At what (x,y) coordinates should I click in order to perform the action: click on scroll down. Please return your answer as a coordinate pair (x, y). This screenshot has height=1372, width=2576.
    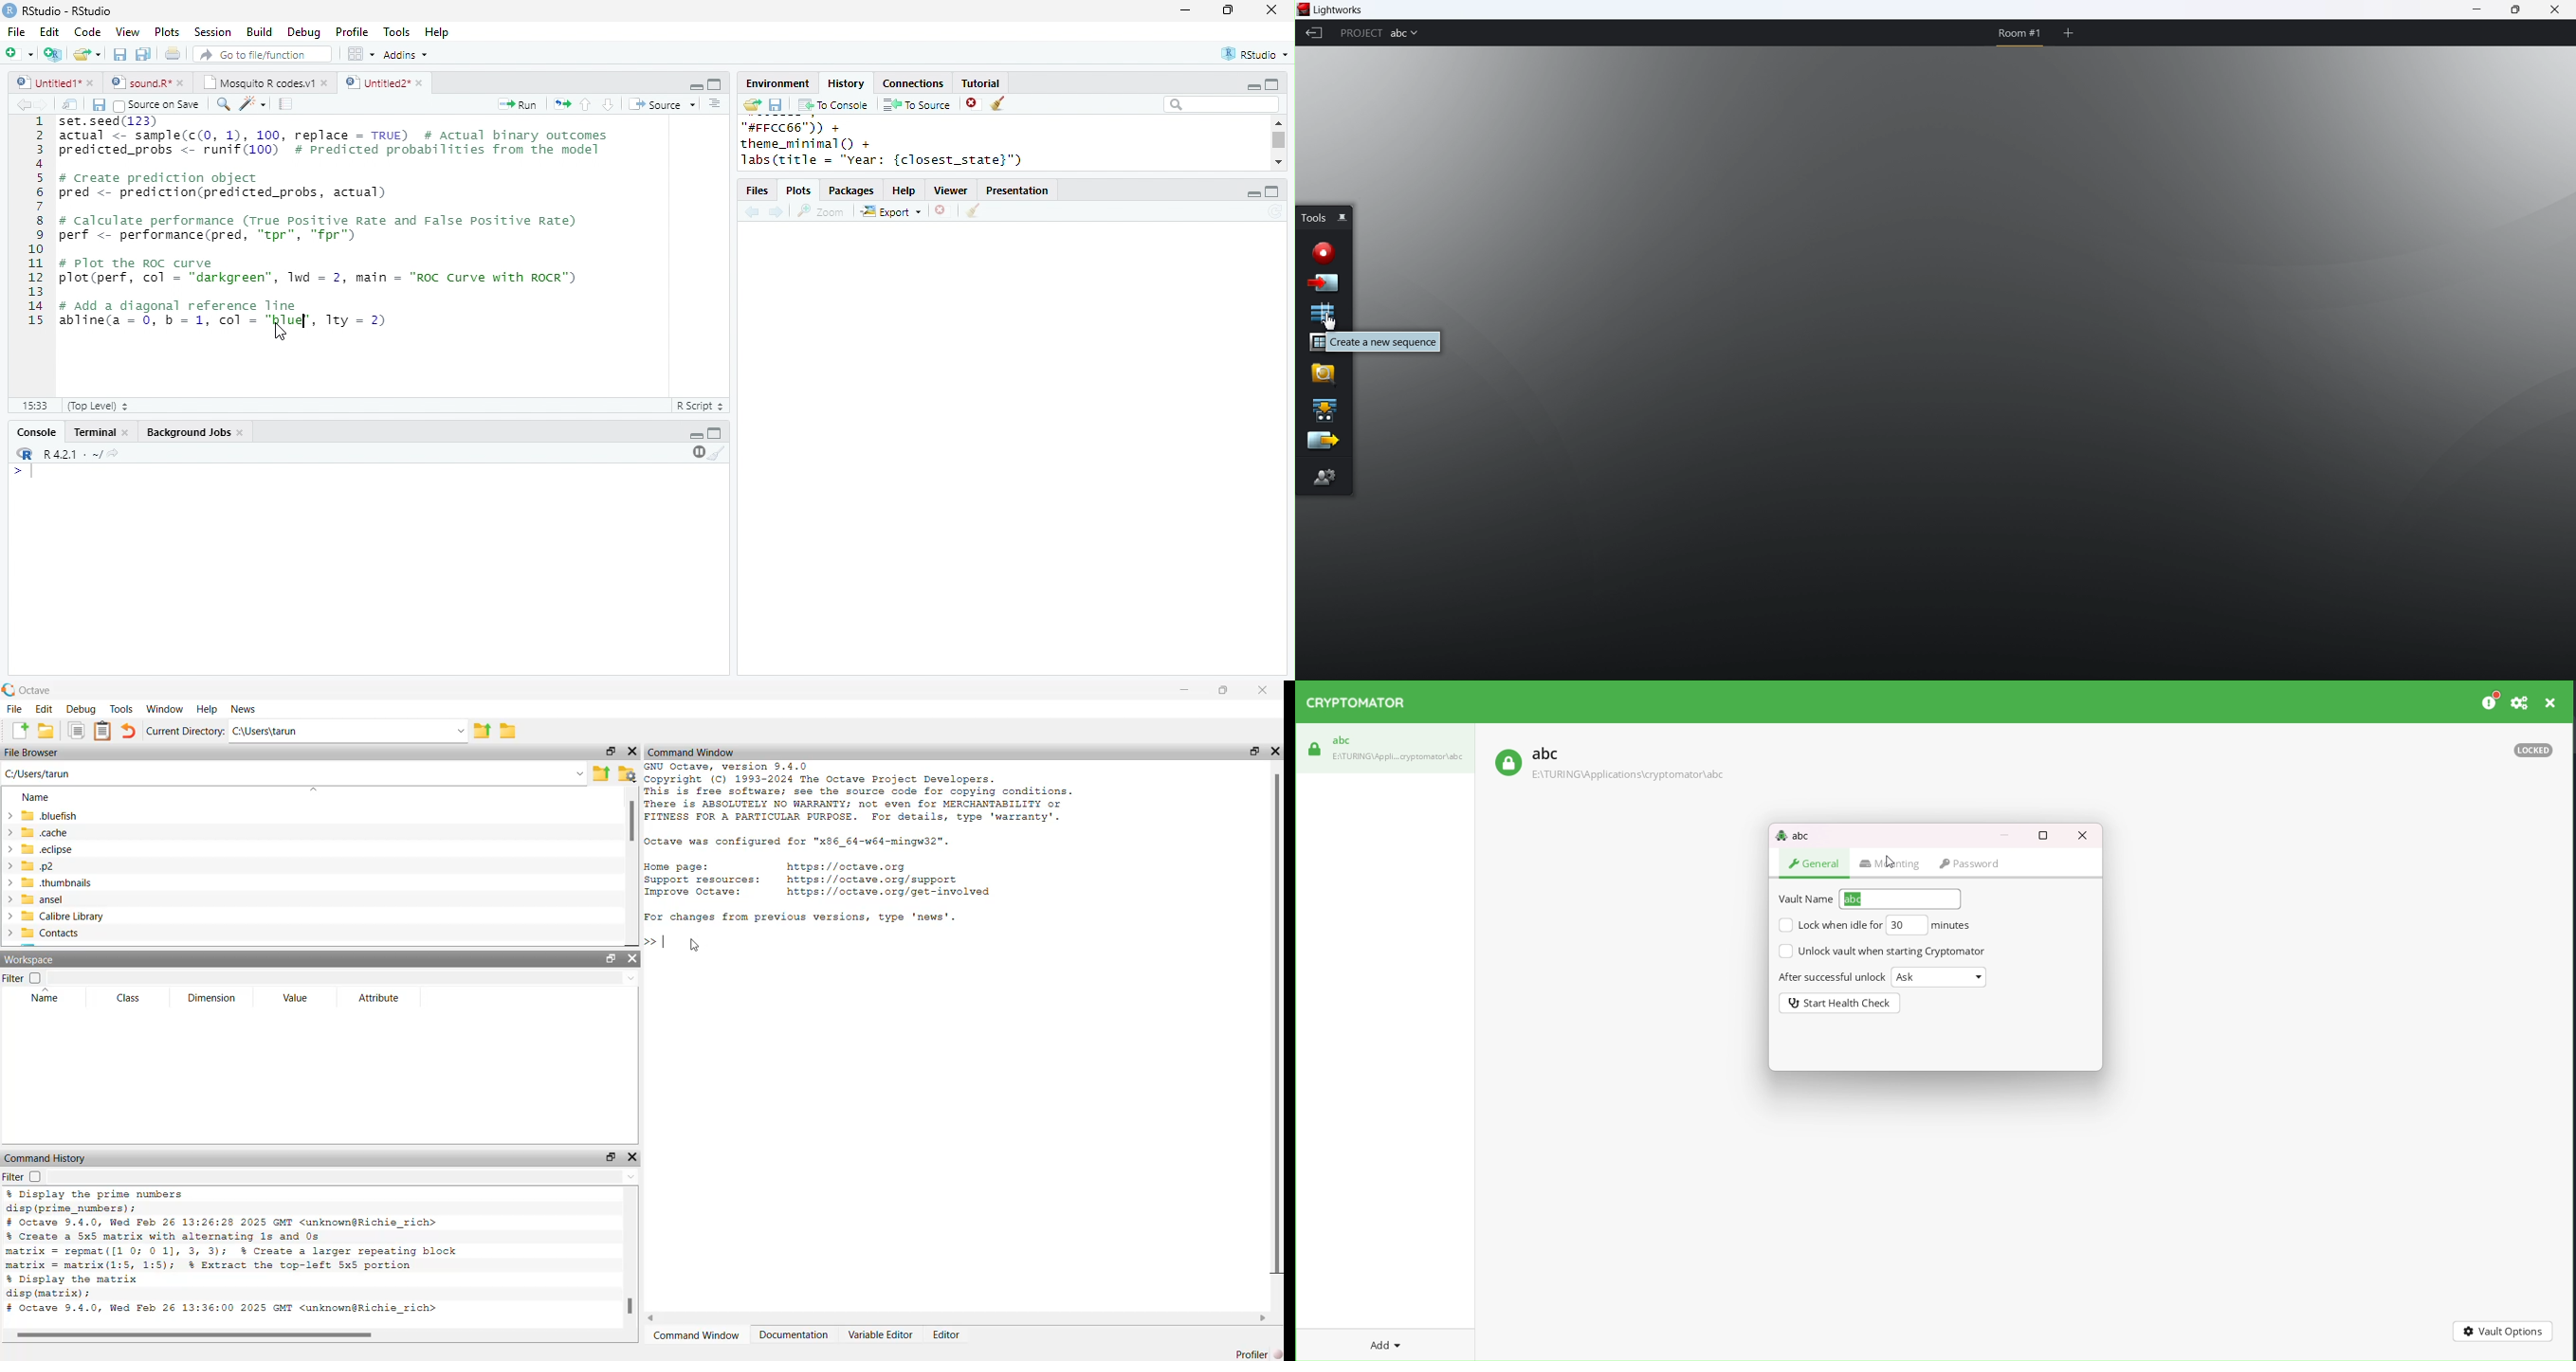
    Looking at the image, I should click on (1278, 161).